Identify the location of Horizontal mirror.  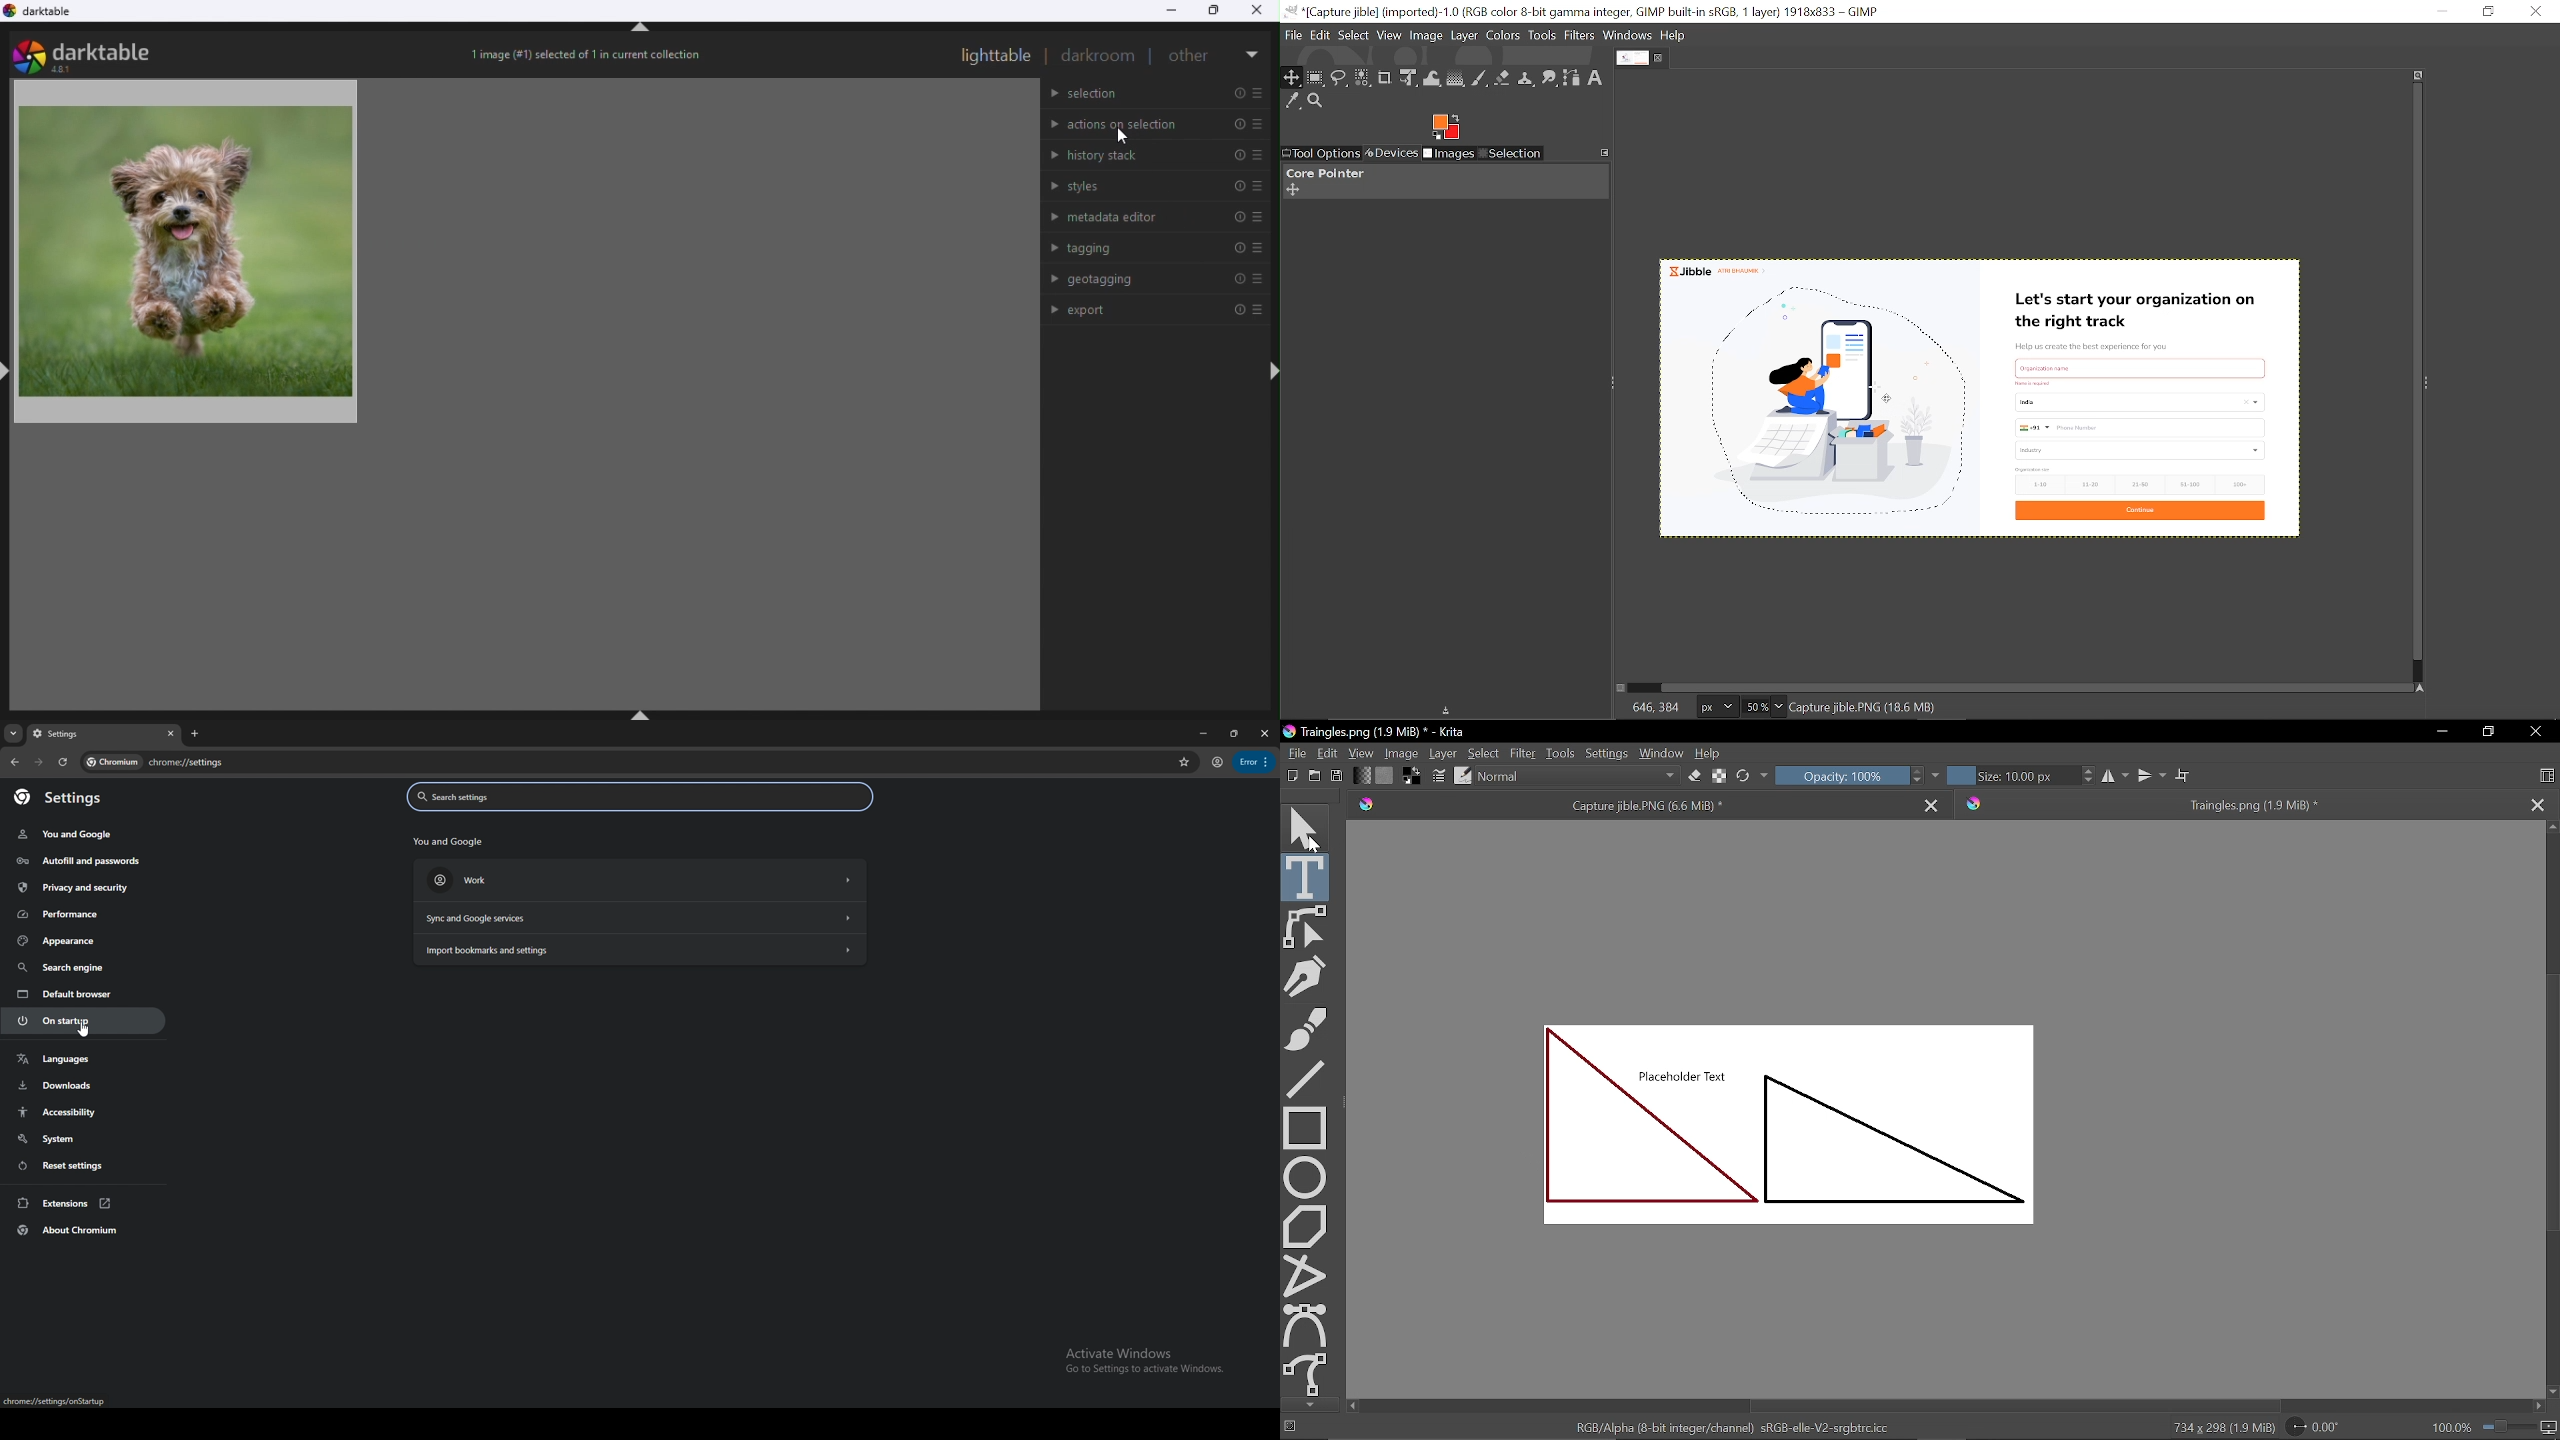
(2116, 777).